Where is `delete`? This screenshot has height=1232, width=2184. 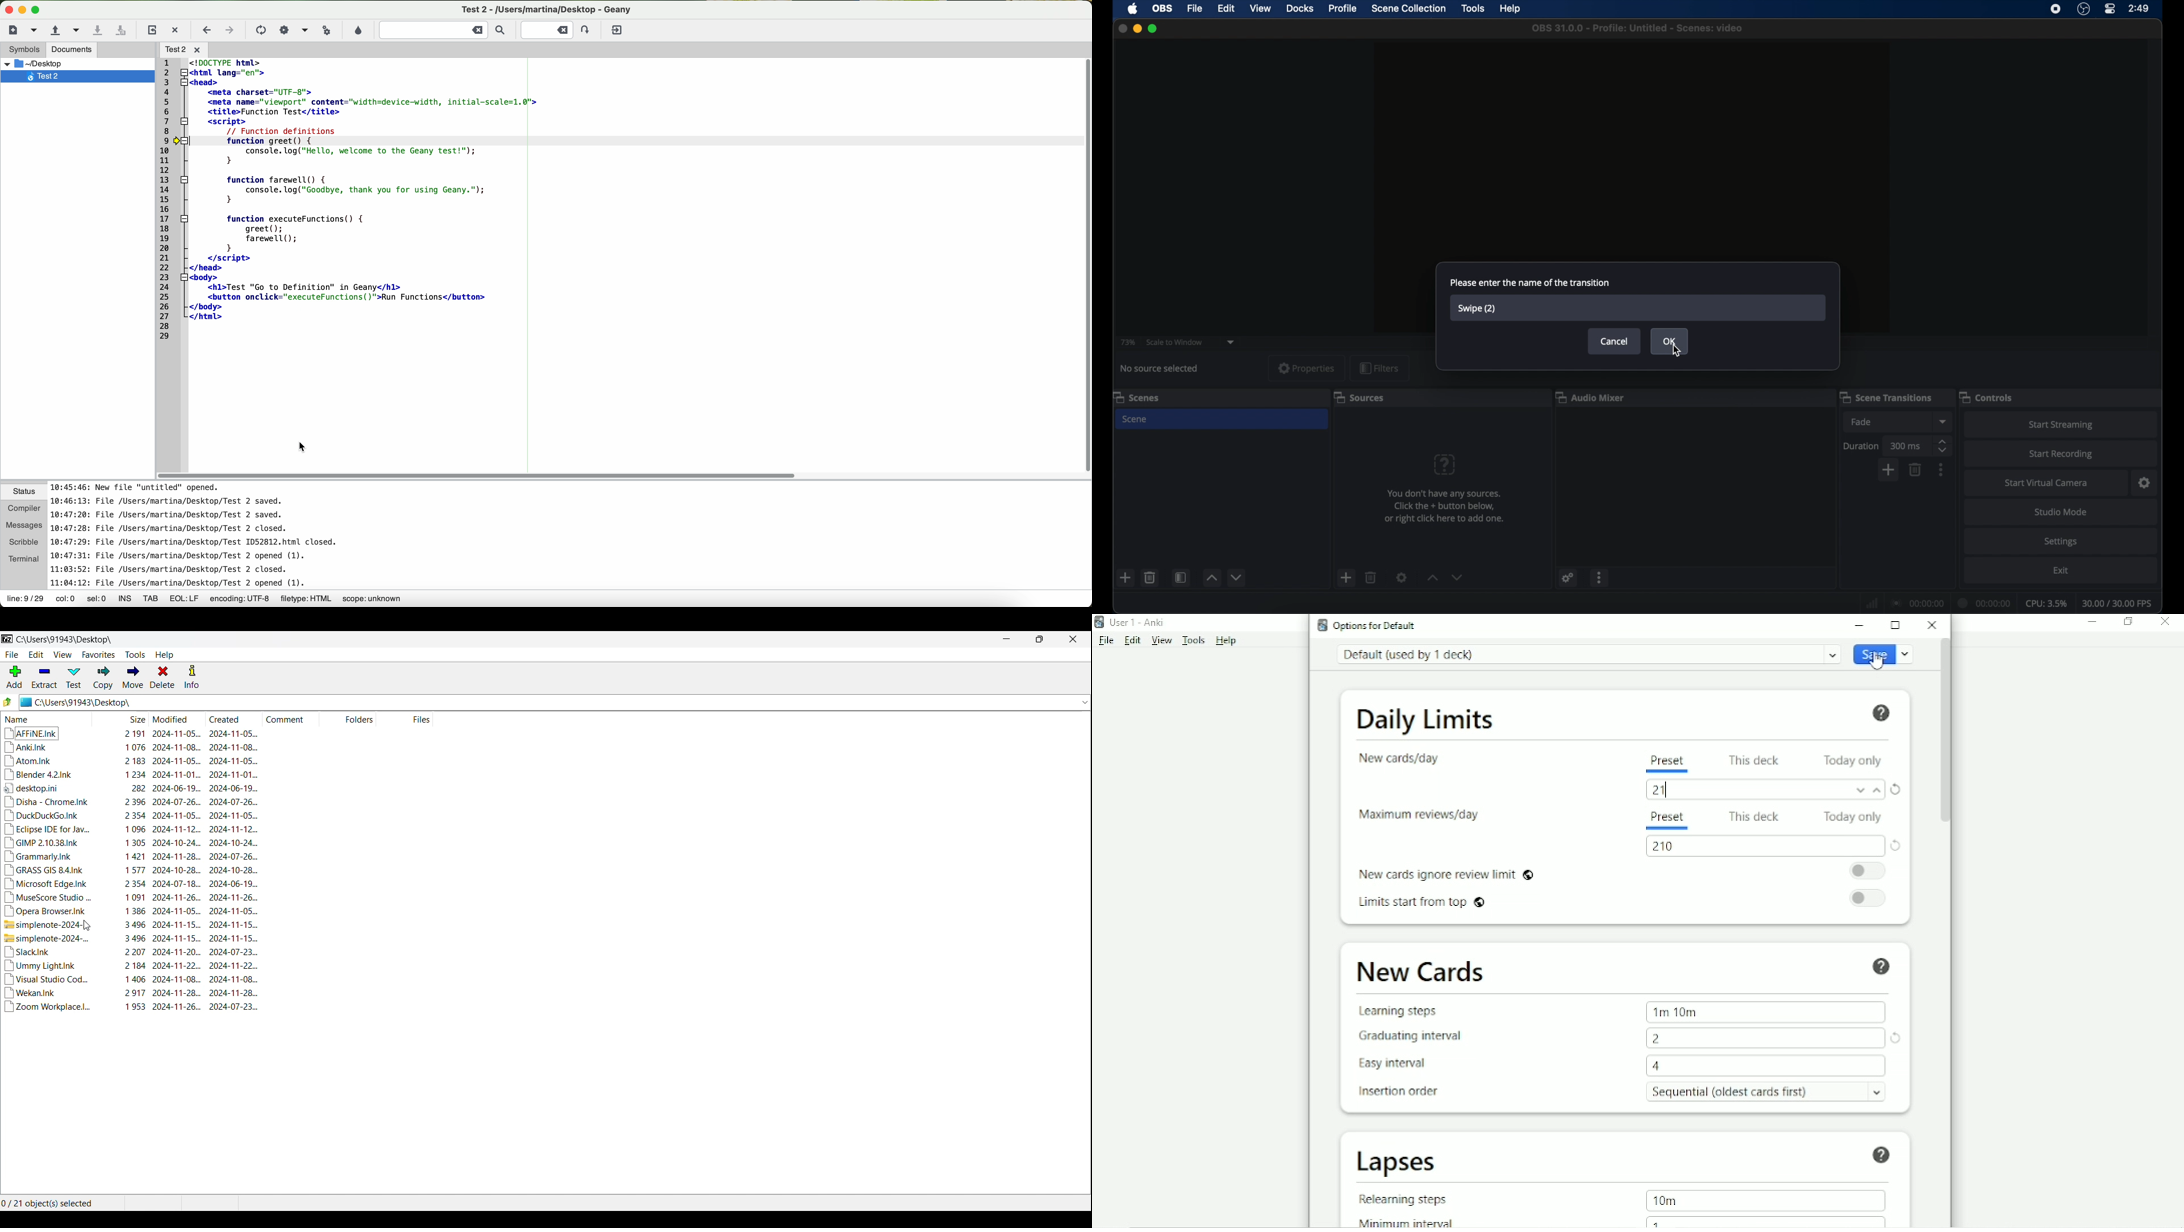
delete is located at coordinates (1149, 578).